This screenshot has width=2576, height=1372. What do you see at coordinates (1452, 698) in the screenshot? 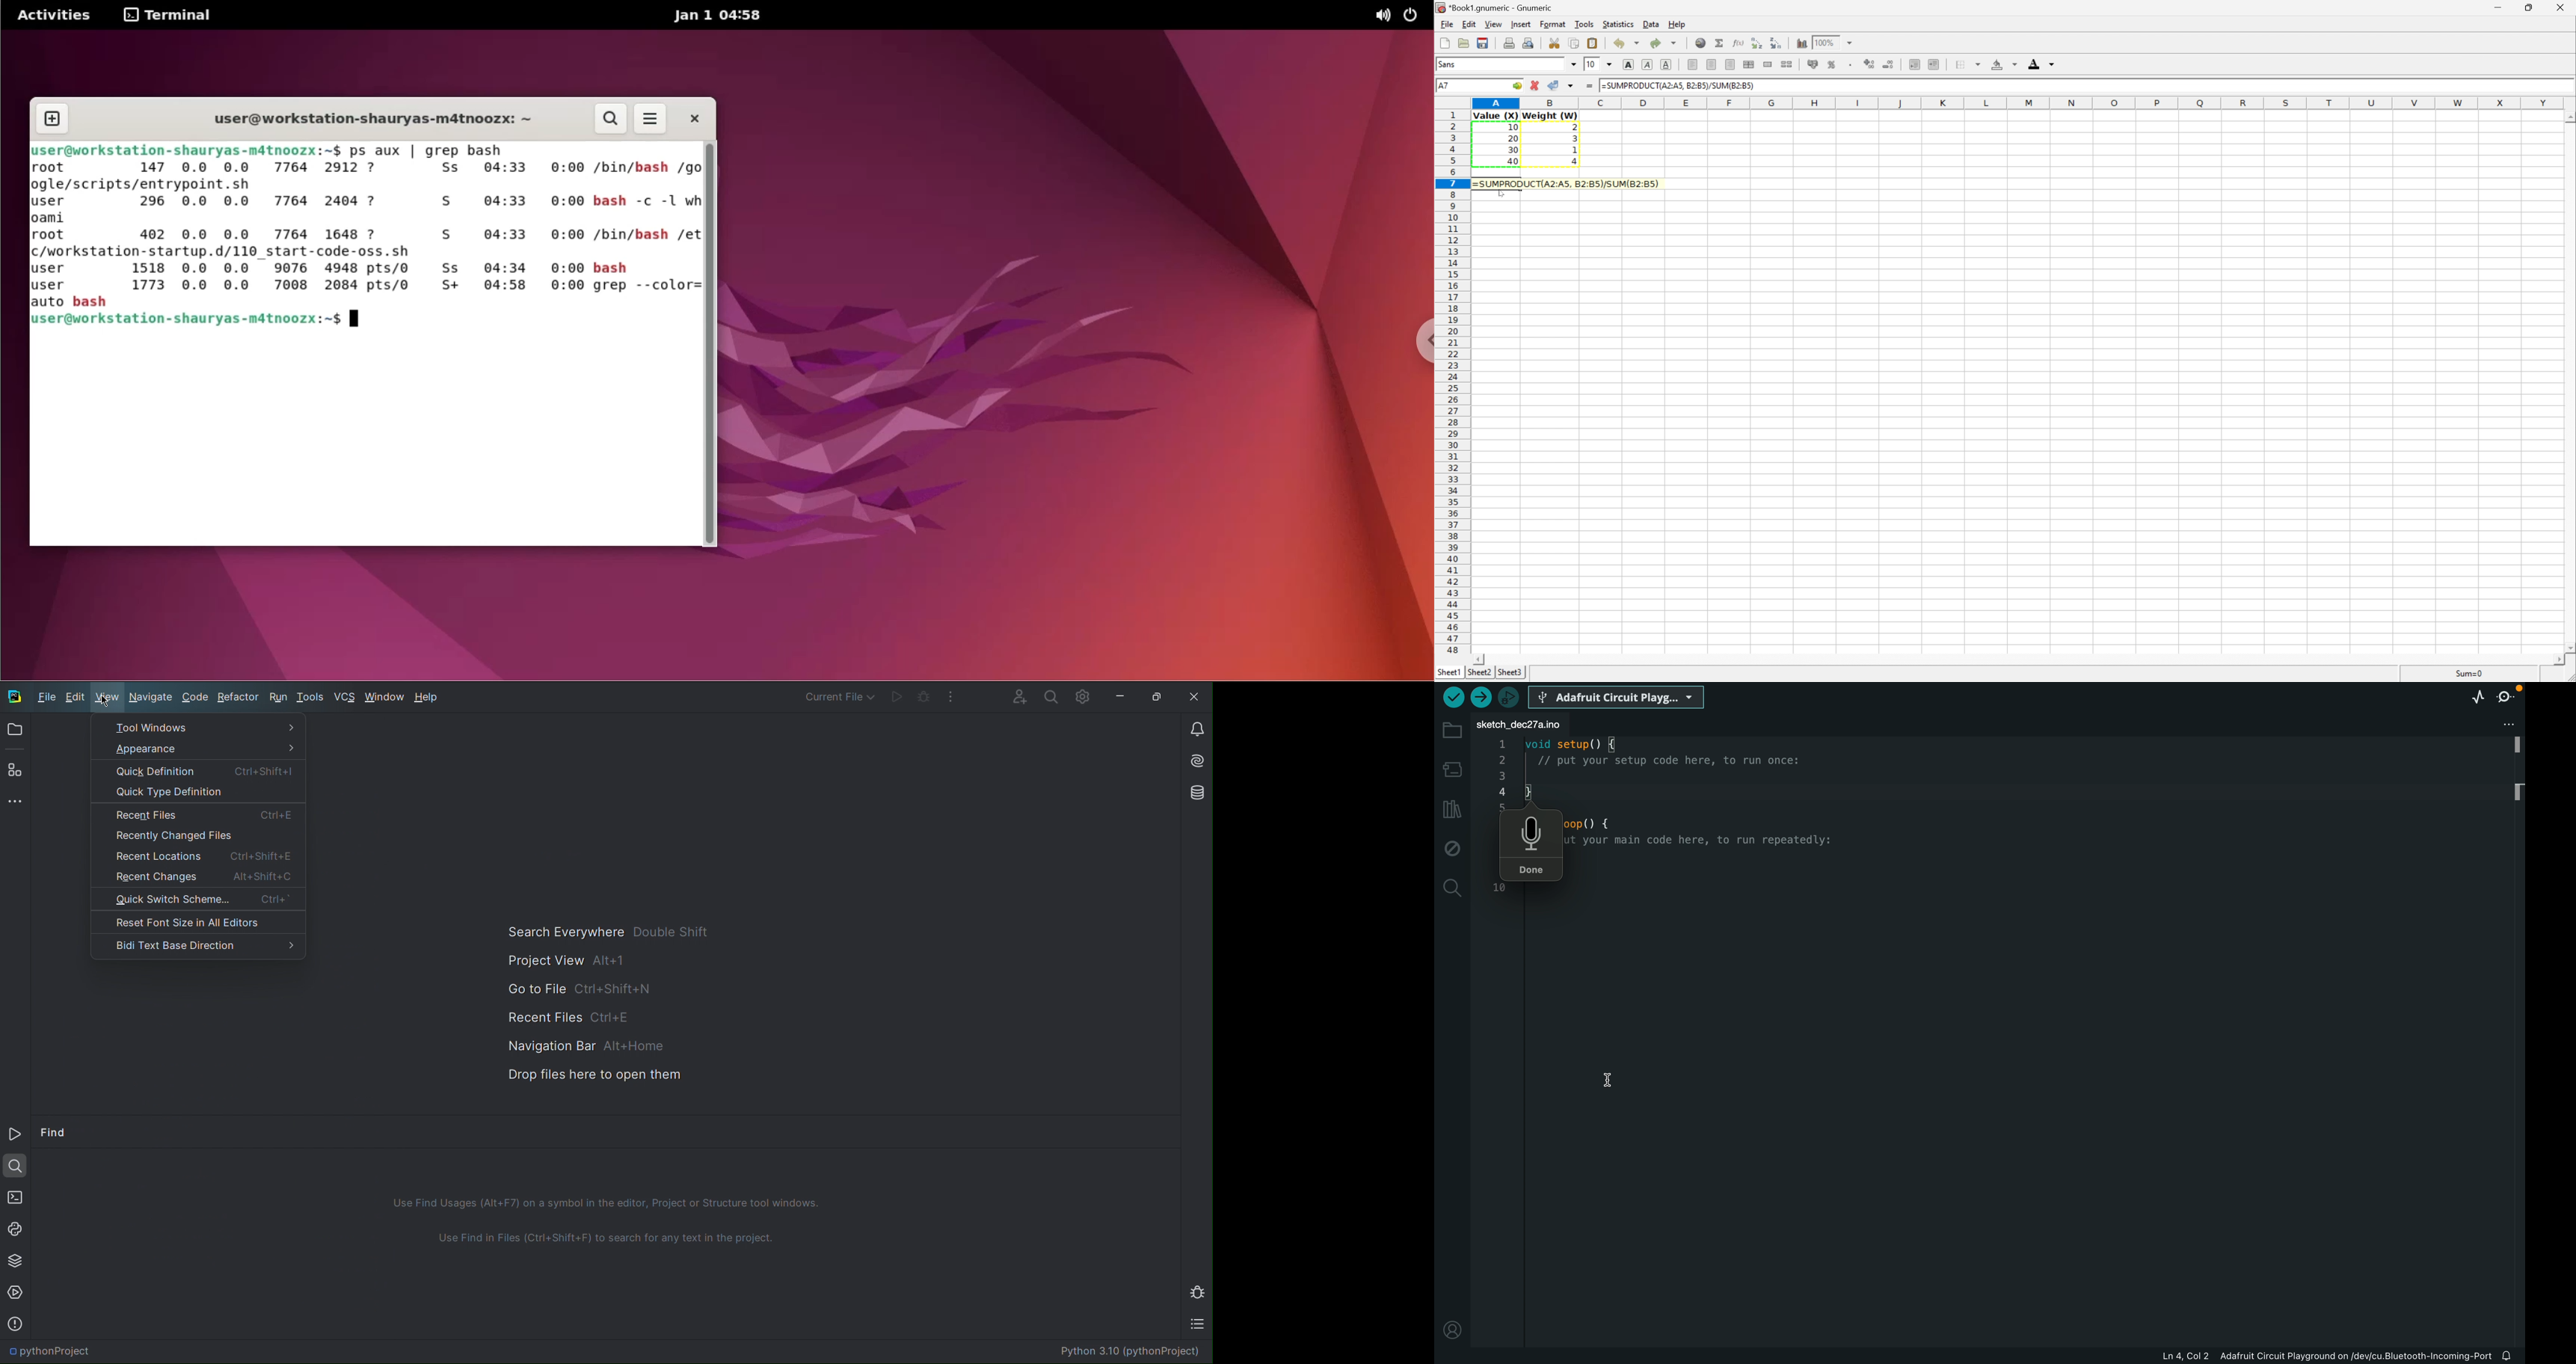
I see `upload` at bounding box center [1452, 698].